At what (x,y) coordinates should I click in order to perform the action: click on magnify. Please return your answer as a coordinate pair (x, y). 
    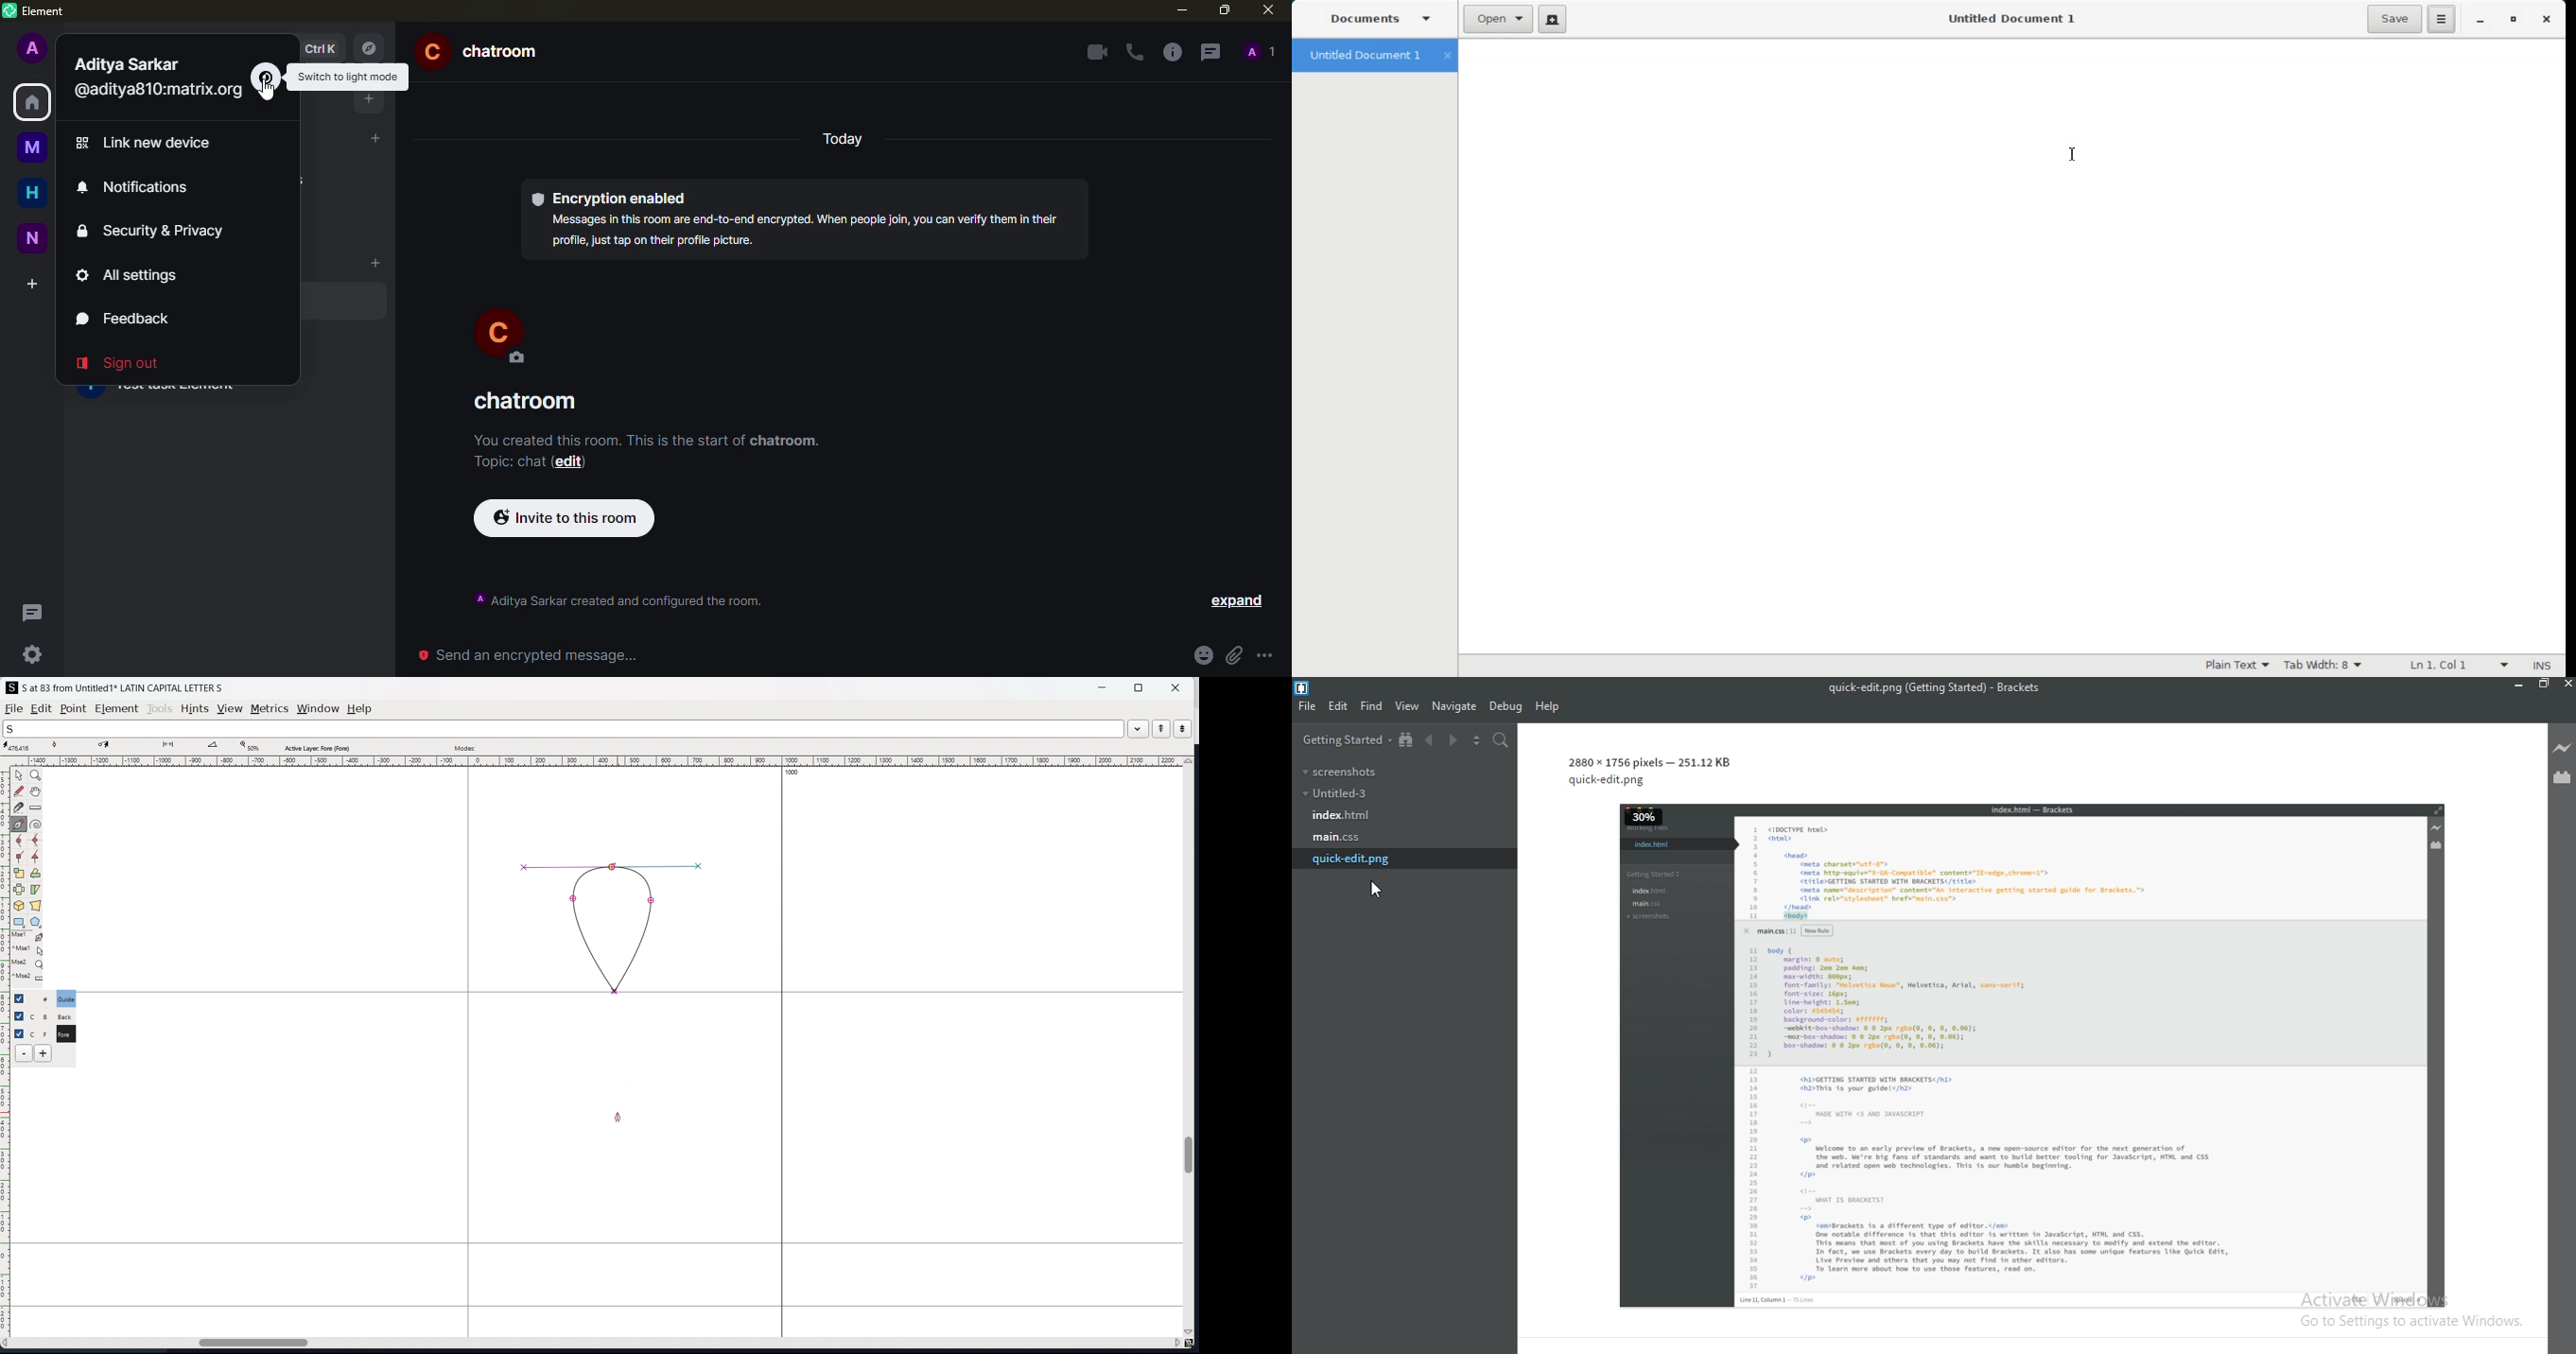
    Looking at the image, I should click on (36, 776).